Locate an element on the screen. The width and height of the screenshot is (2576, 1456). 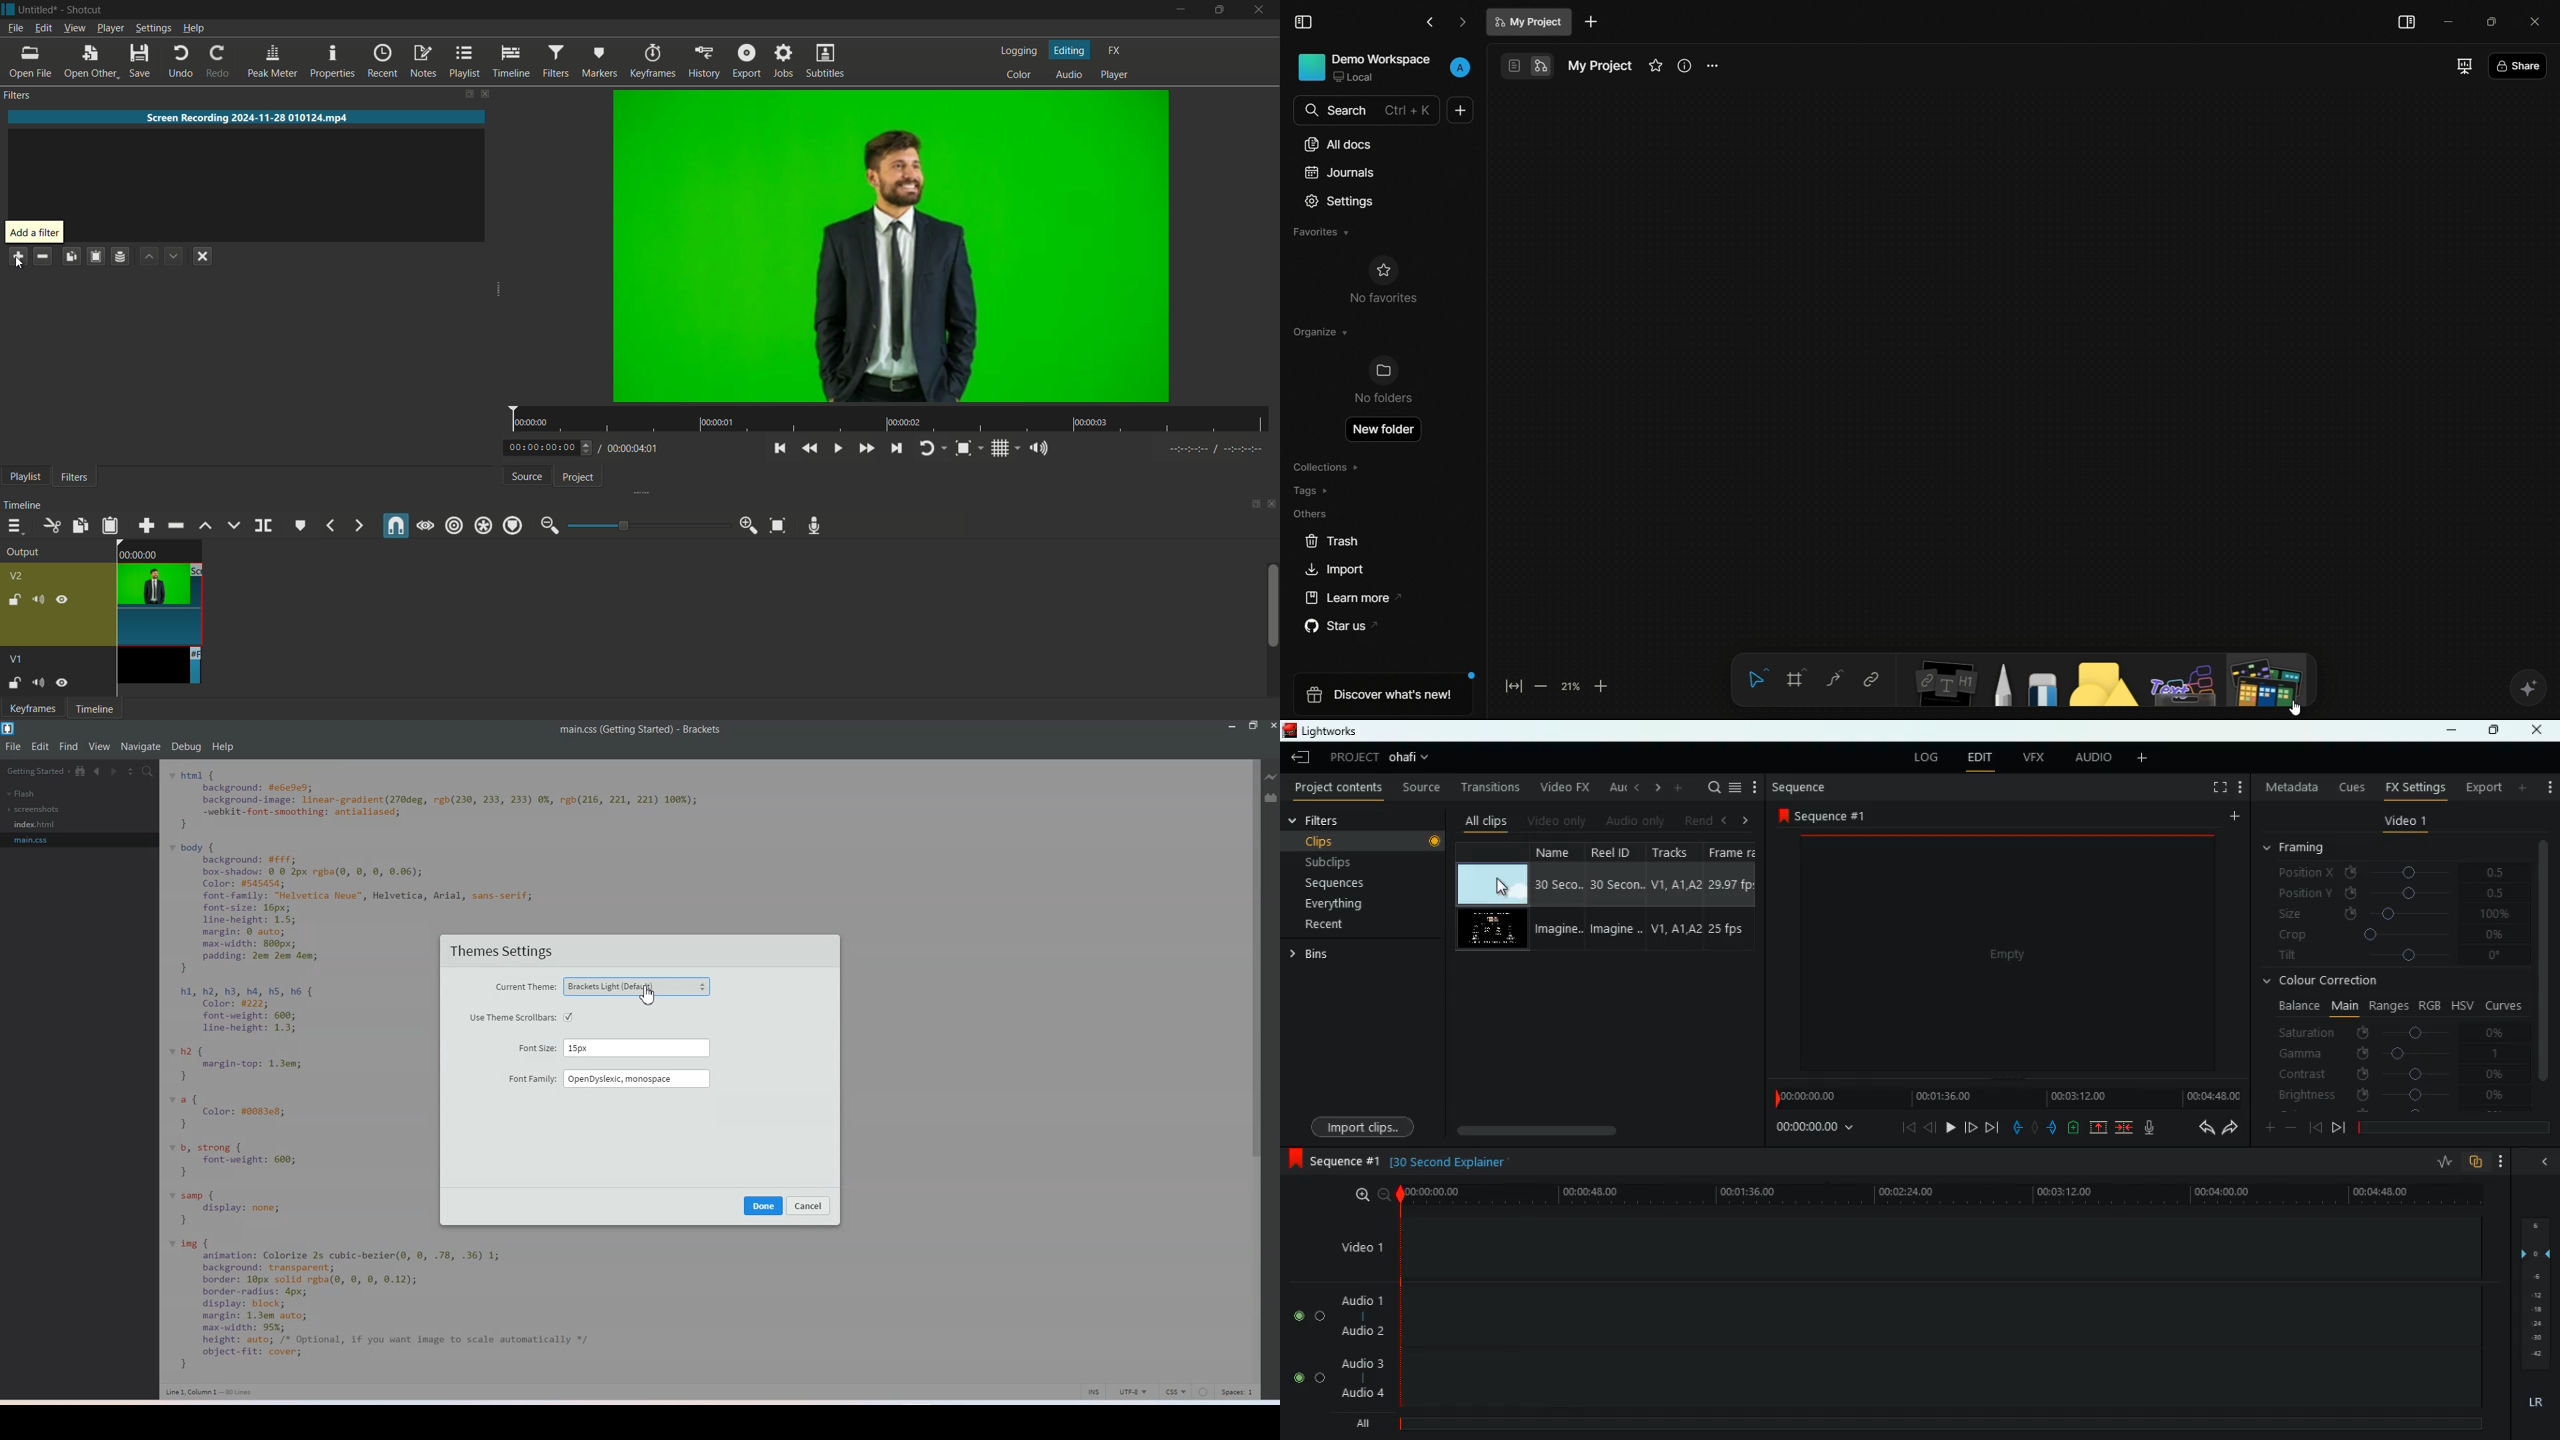
audio 4 is located at coordinates (1360, 1395).